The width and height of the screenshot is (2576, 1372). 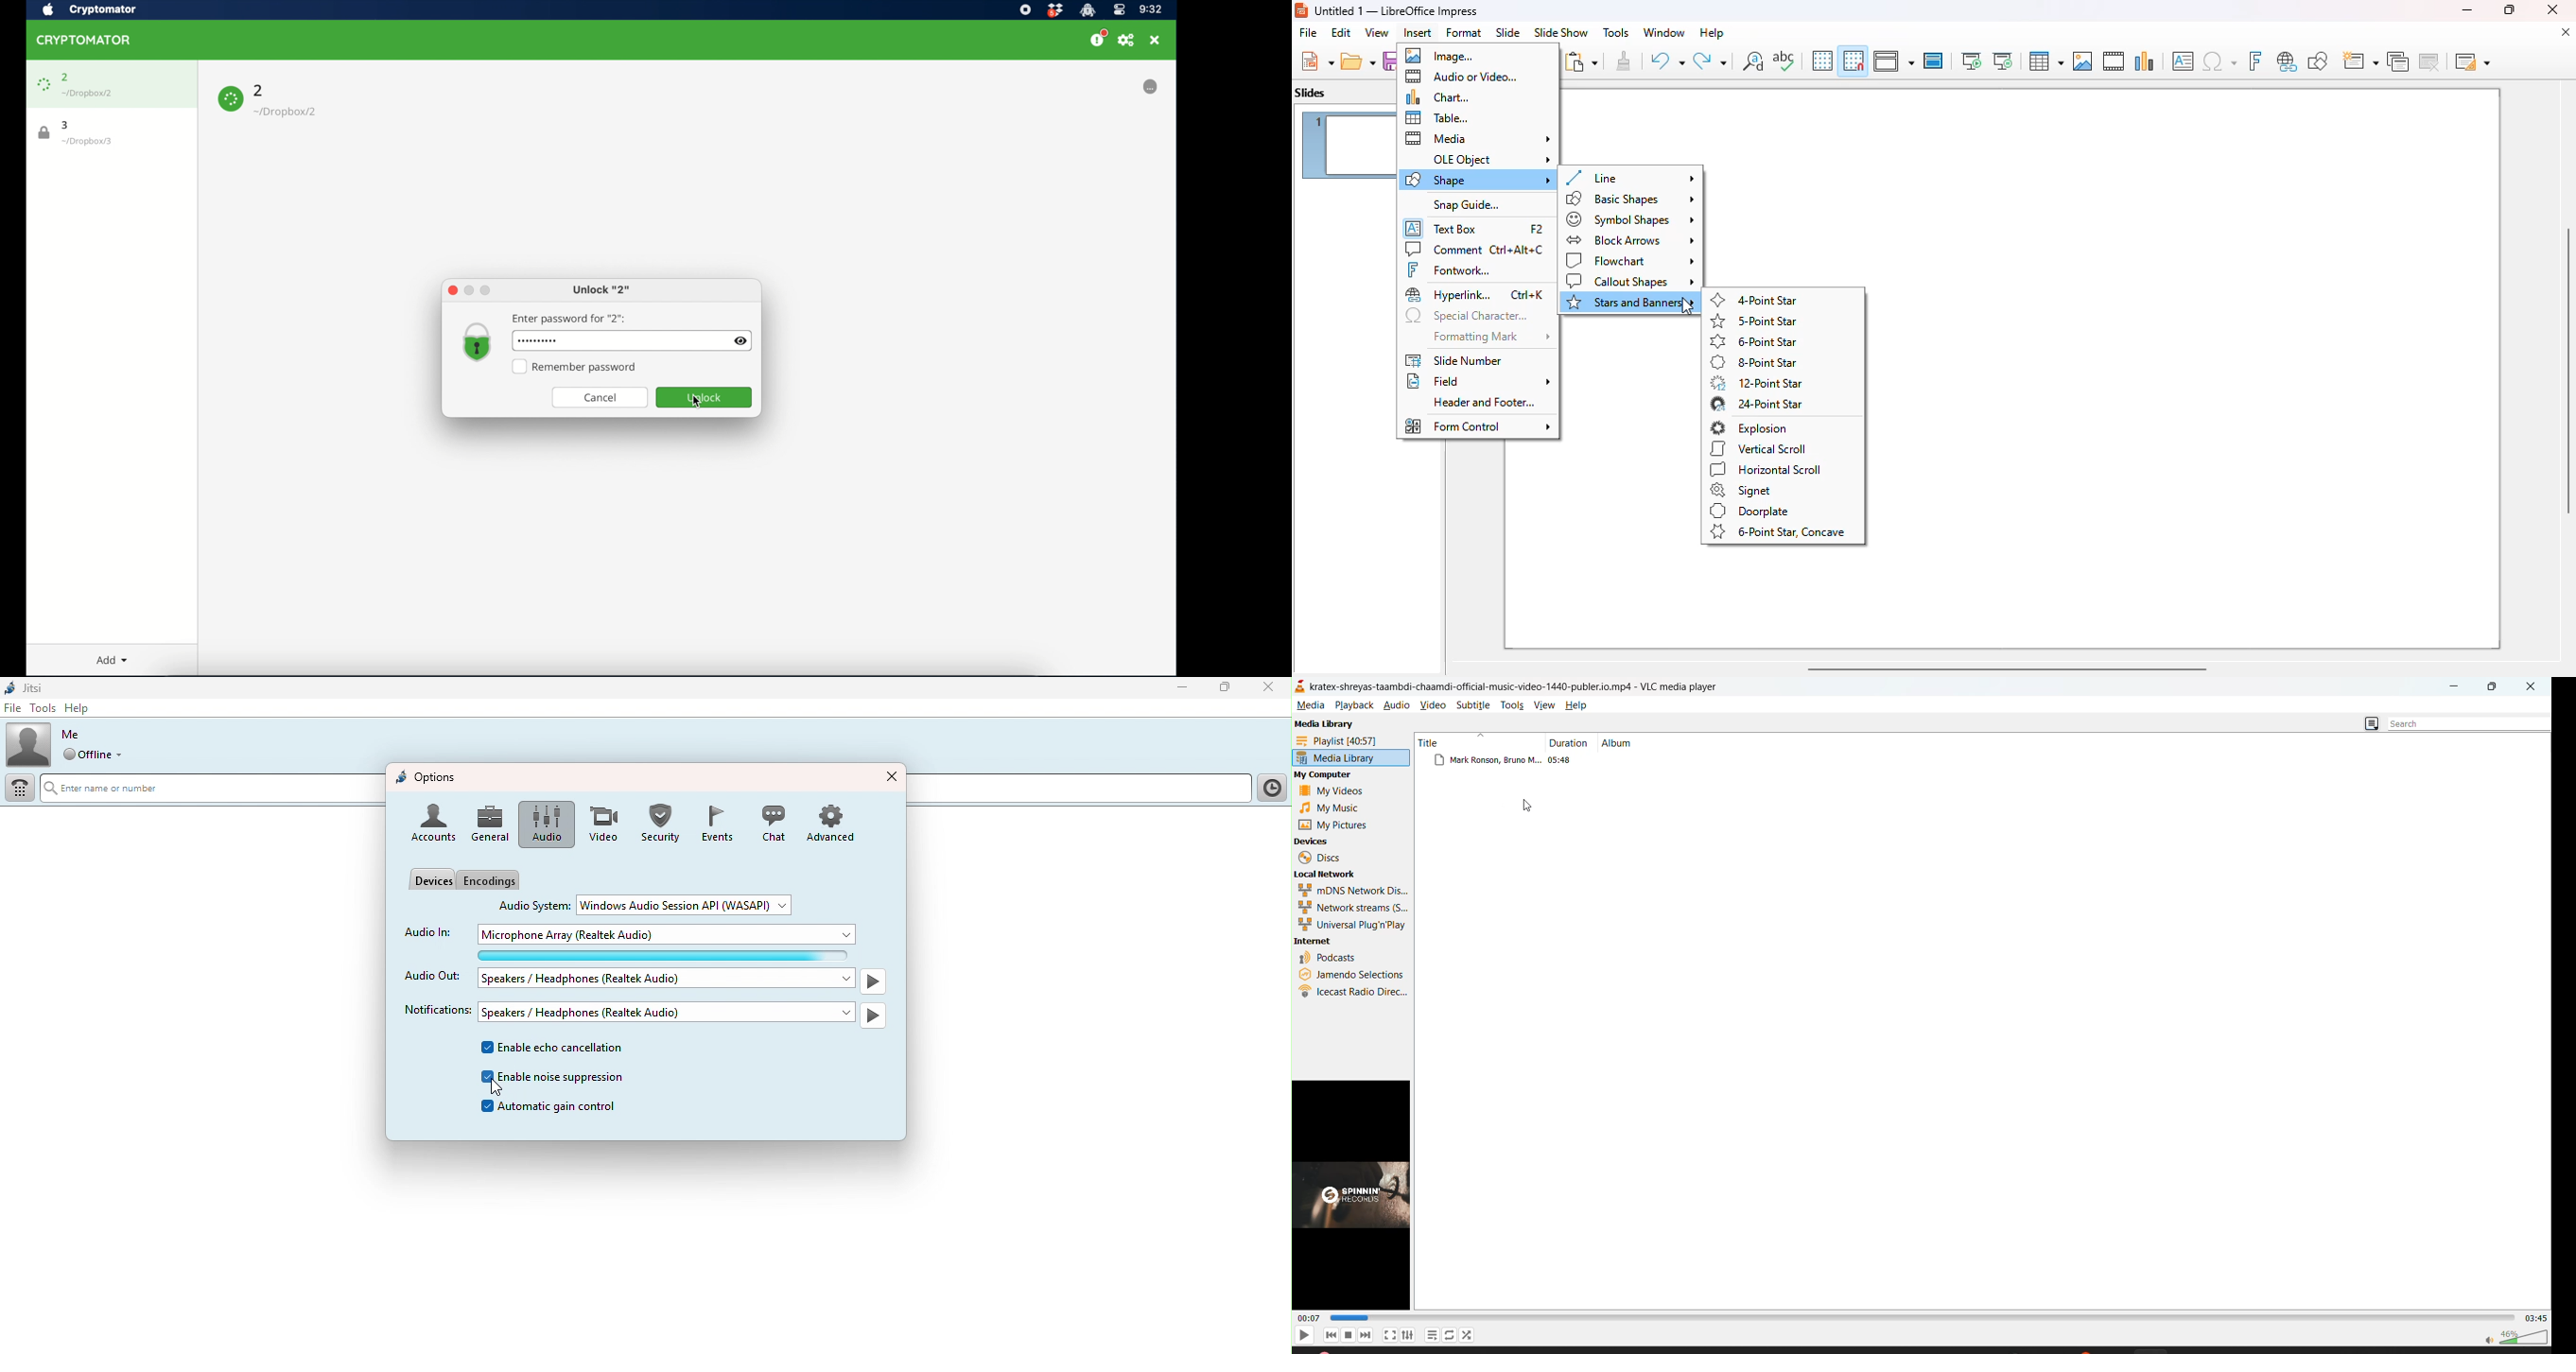 What do you see at coordinates (1615, 32) in the screenshot?
I see `tools` at bounding box center [1615, 32].